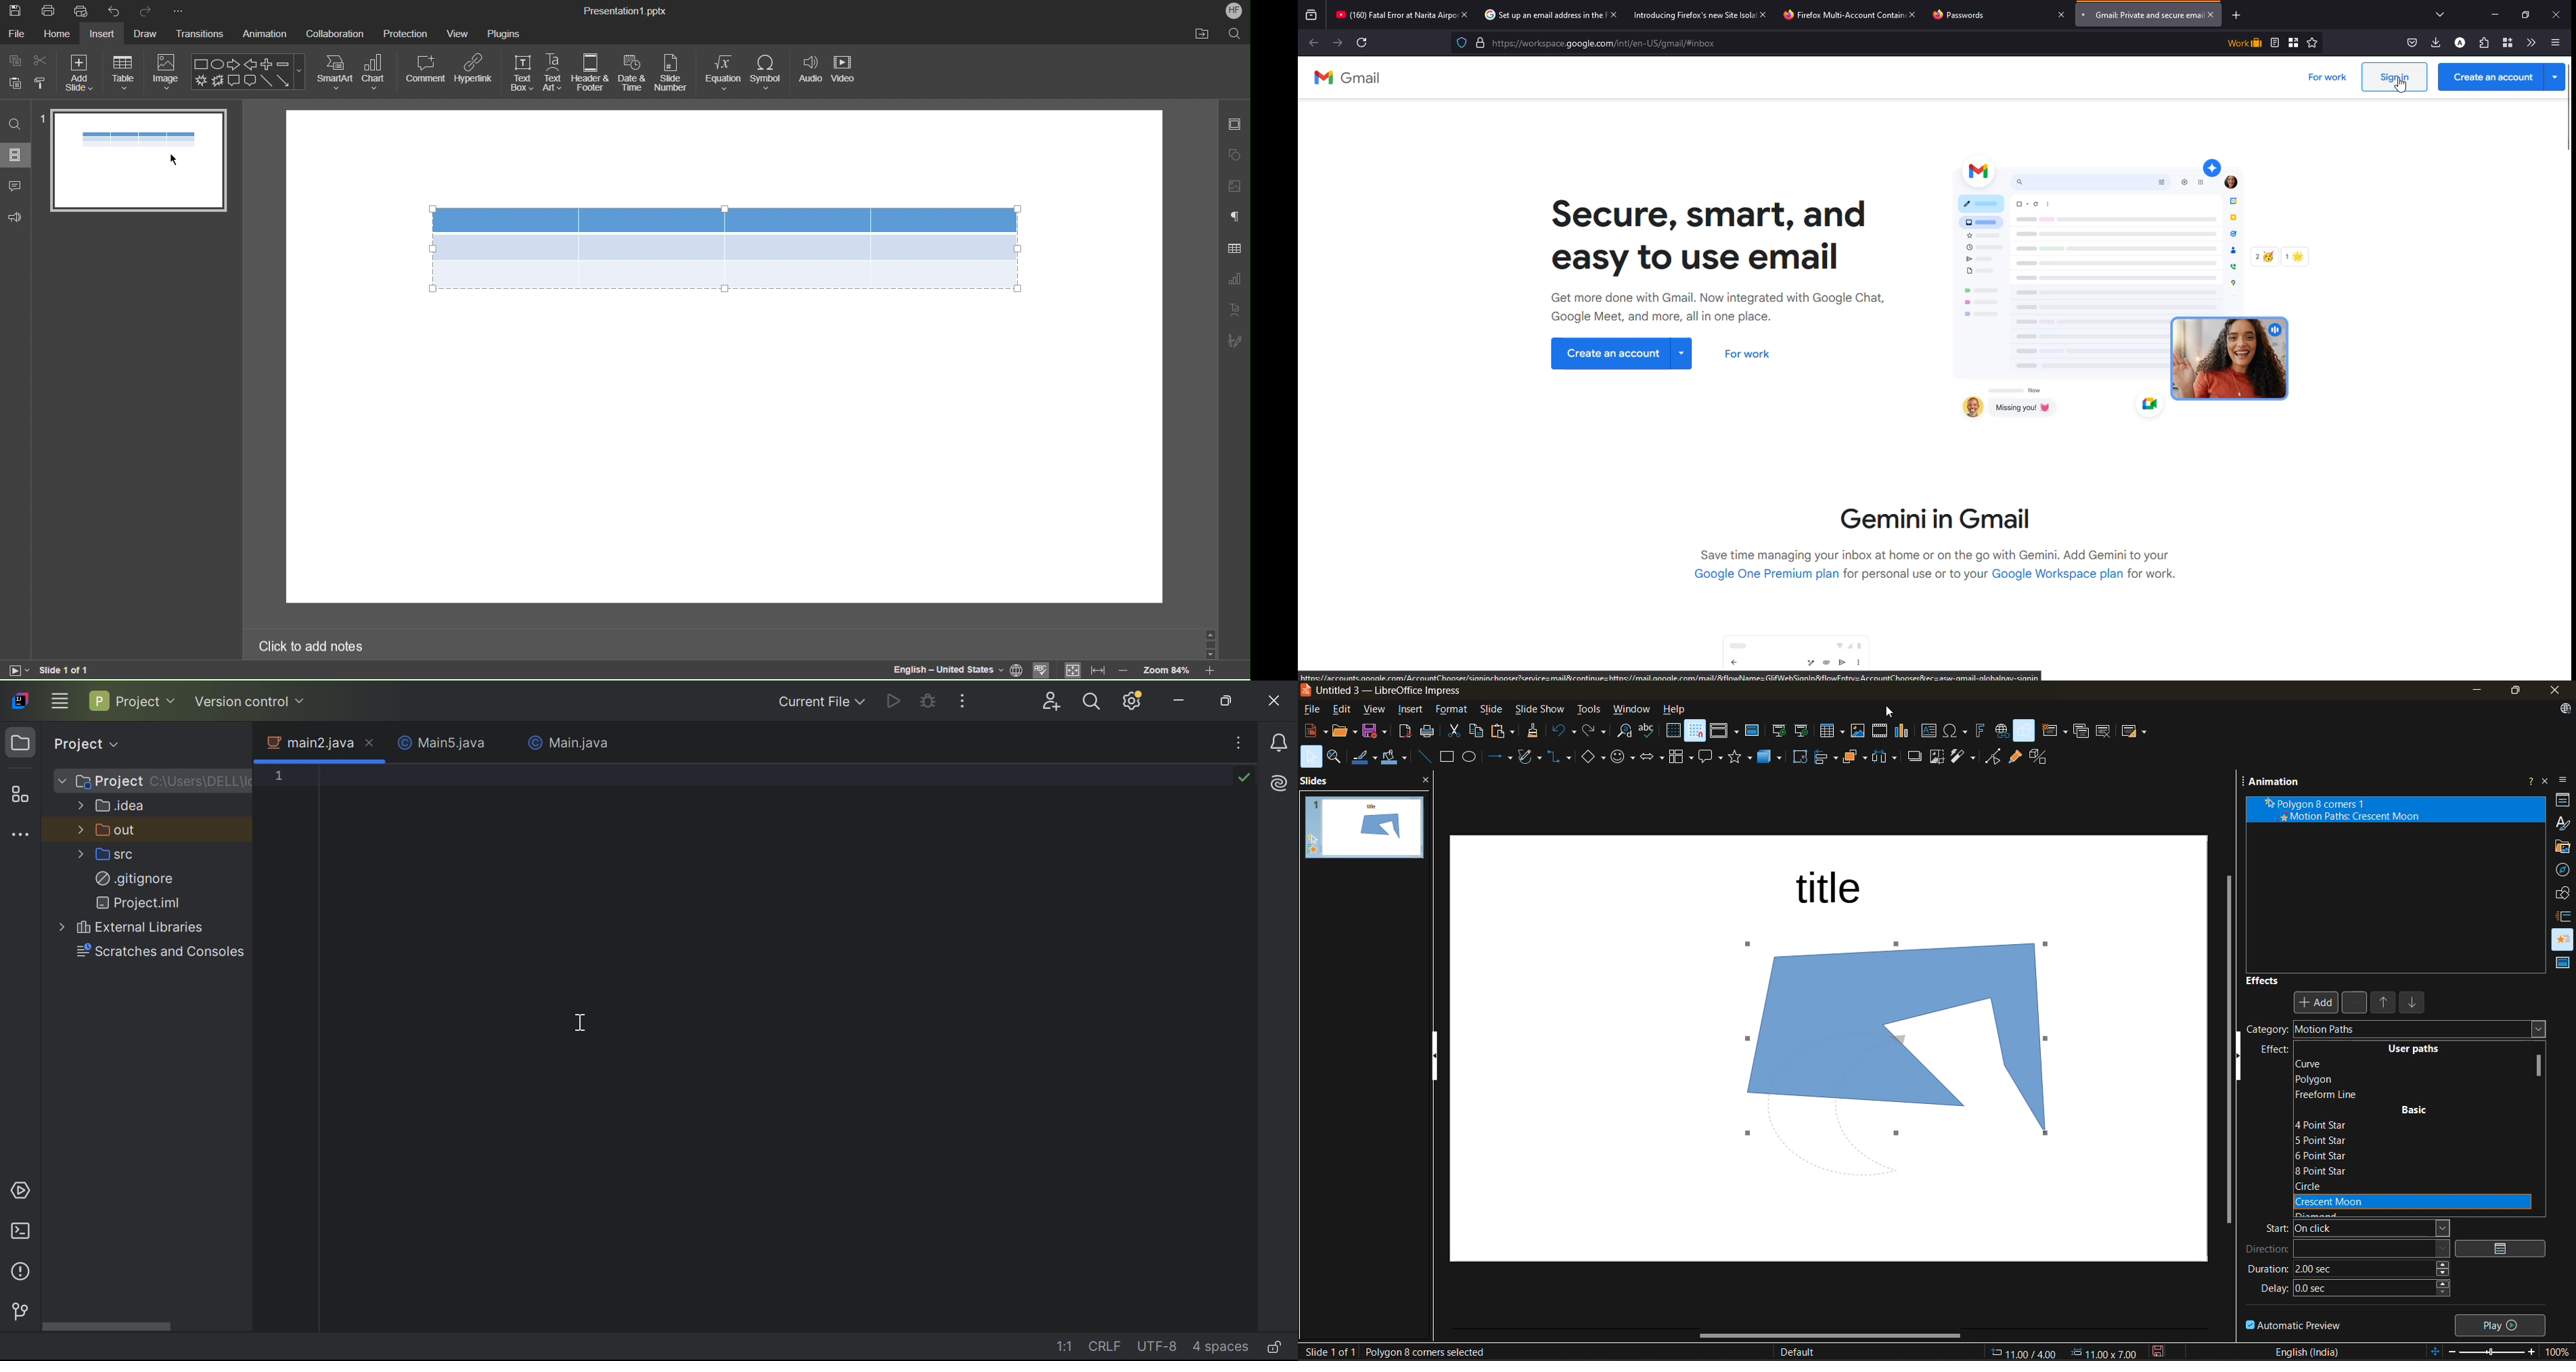 This screenshot has width=2576, height=1372. I want to click on slide master name, so click(1804, 1353).